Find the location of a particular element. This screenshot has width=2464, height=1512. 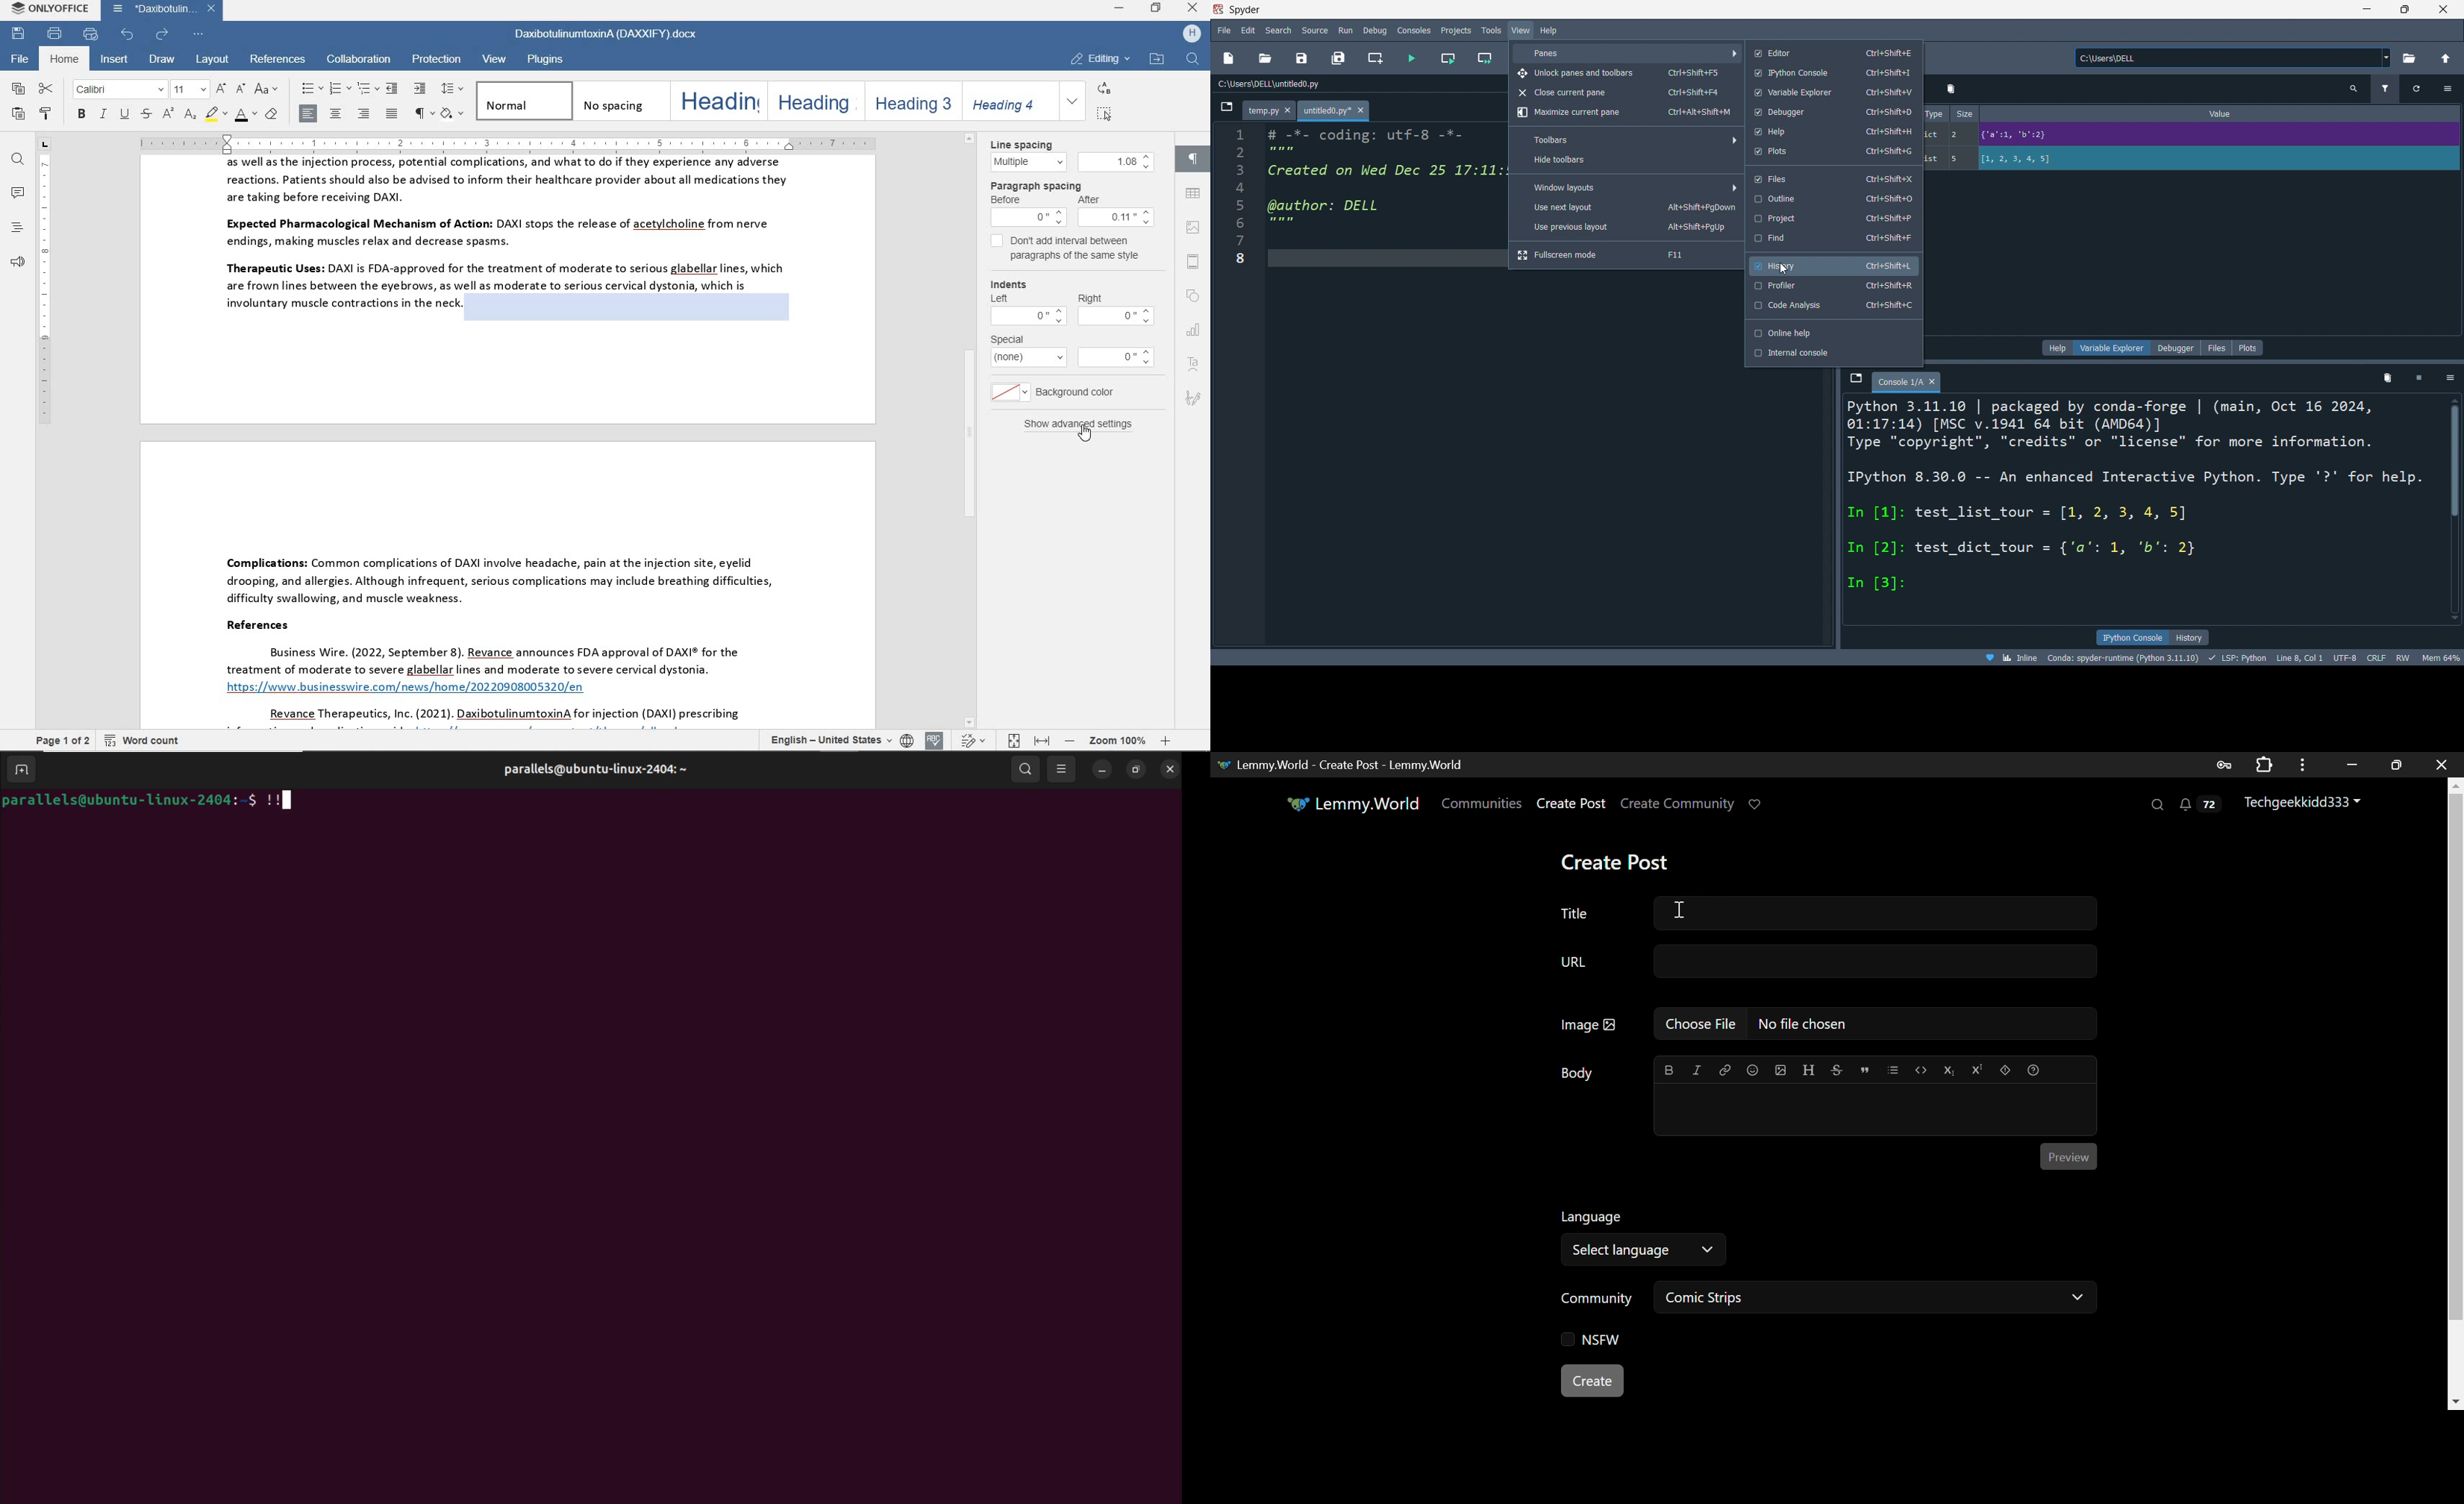

debugger is located at coordinates (2175, 348).